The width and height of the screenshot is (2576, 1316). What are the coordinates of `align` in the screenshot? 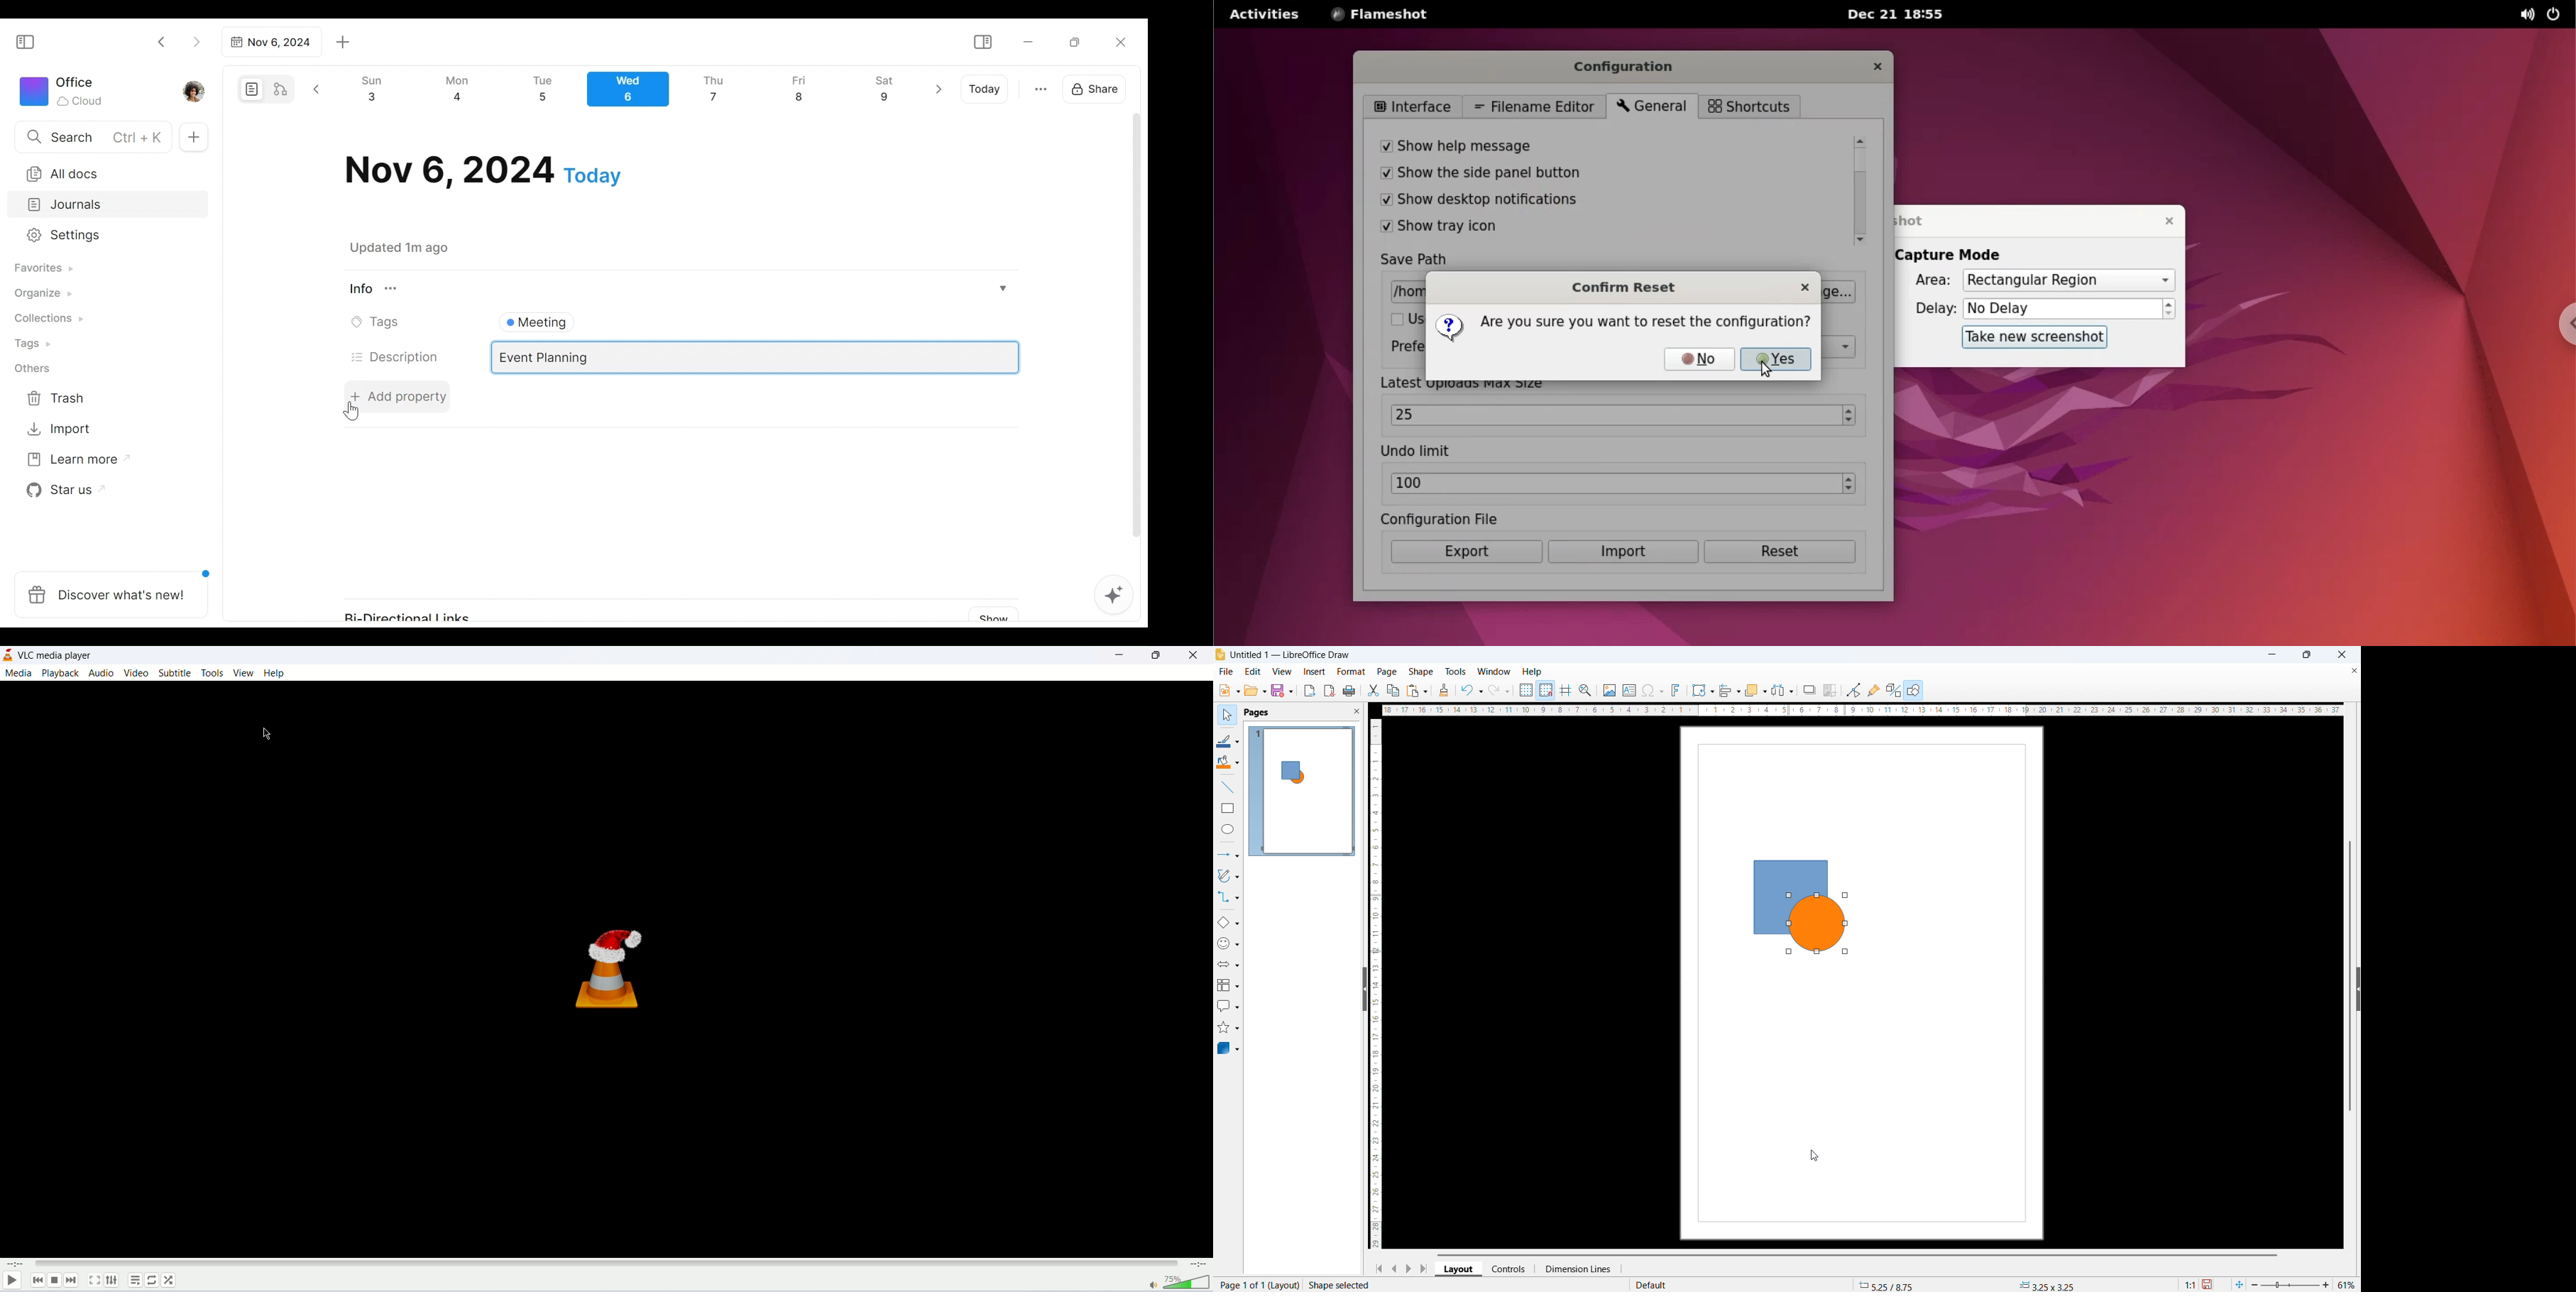 It's located at (1730, 691).